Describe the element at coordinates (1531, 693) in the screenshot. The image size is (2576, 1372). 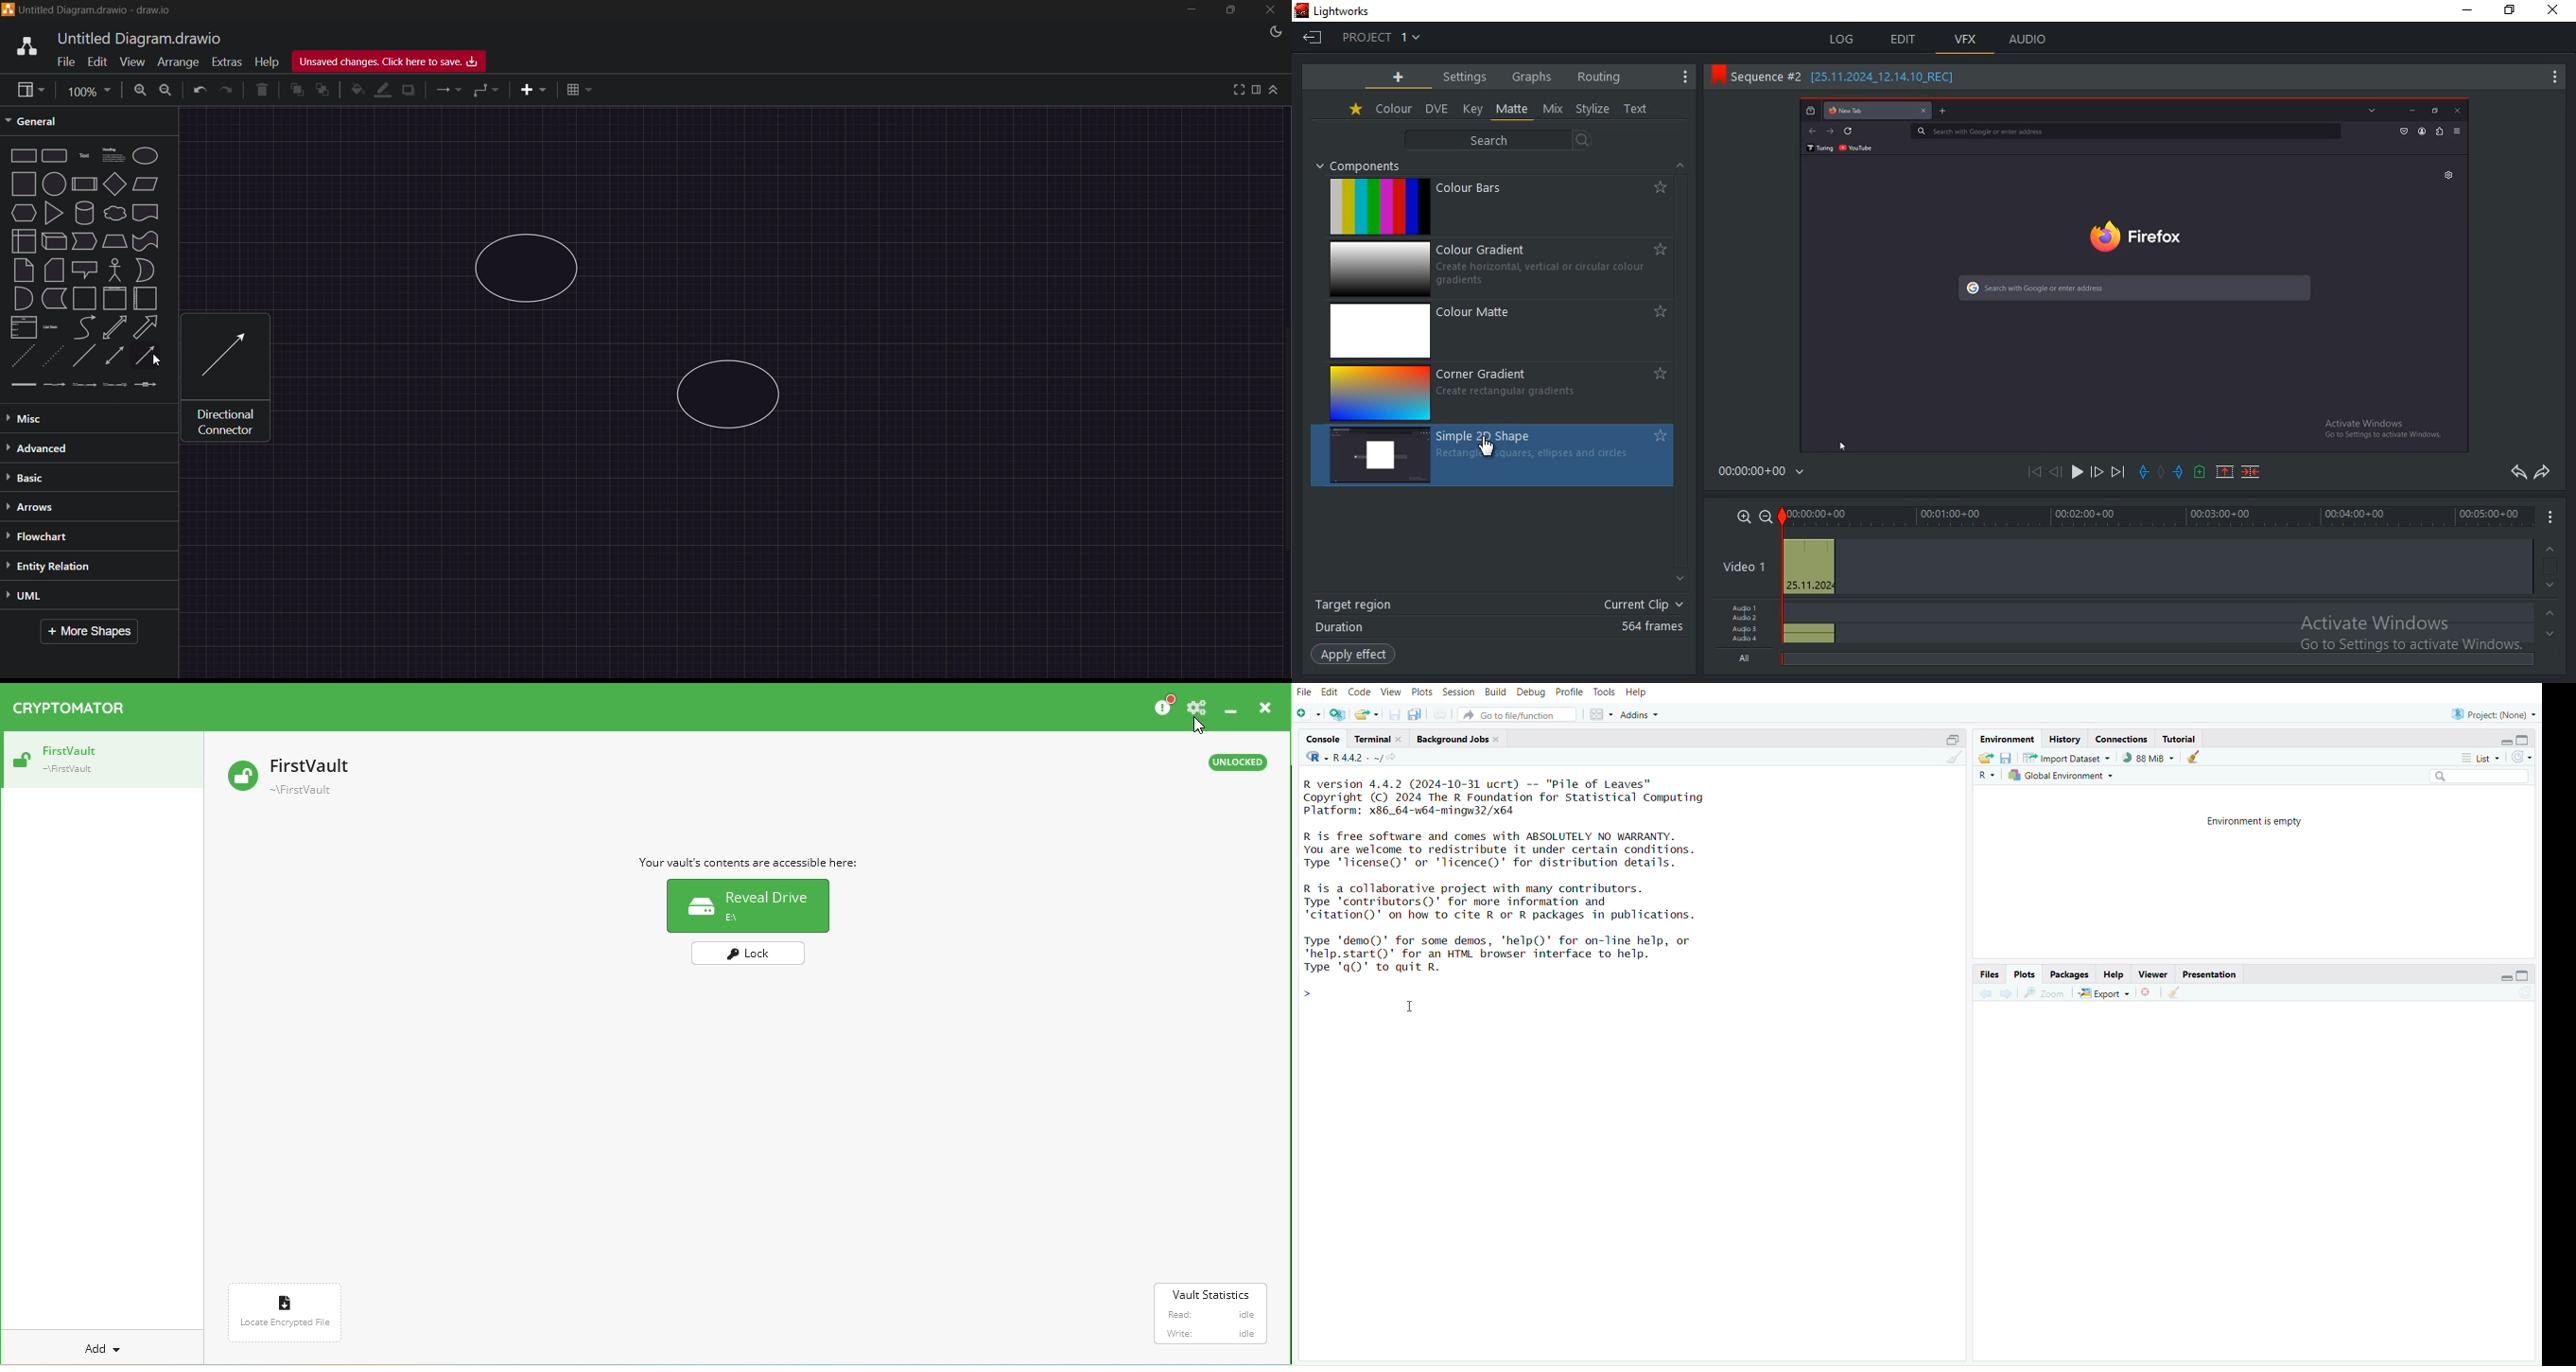
I see `debug` at that location.